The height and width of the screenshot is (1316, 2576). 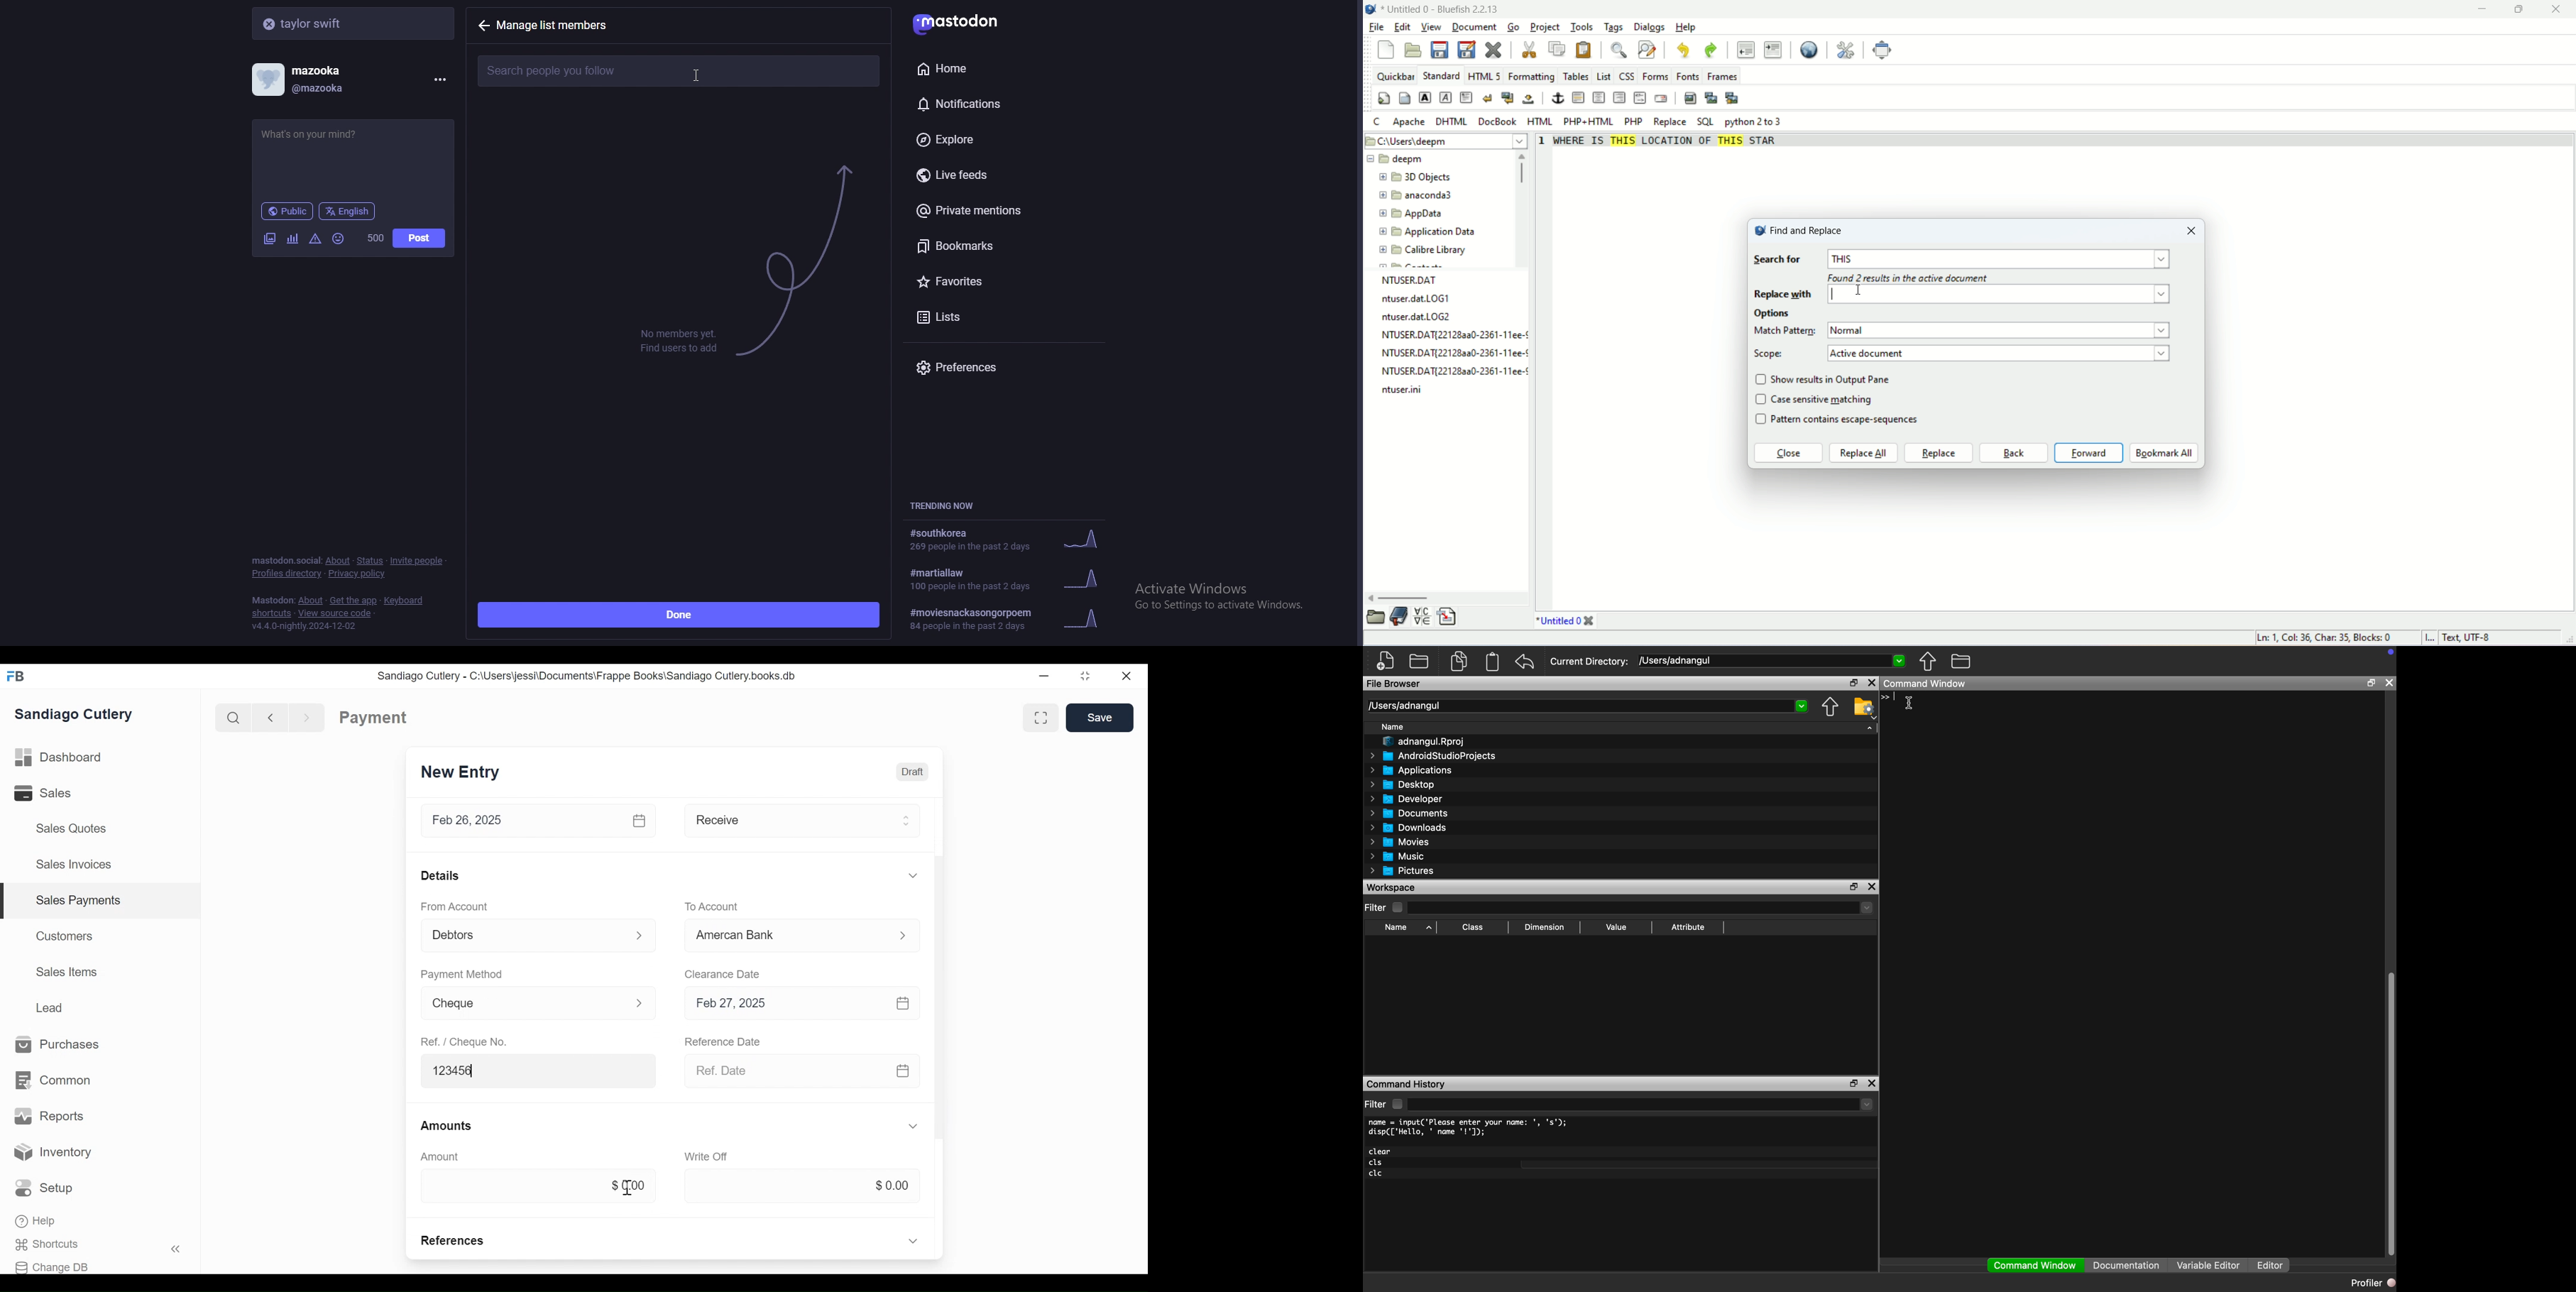 What do you see at coordinates (1939, 453) in the screenshot?
I see `raplace` at bounding box center [1939, 453].